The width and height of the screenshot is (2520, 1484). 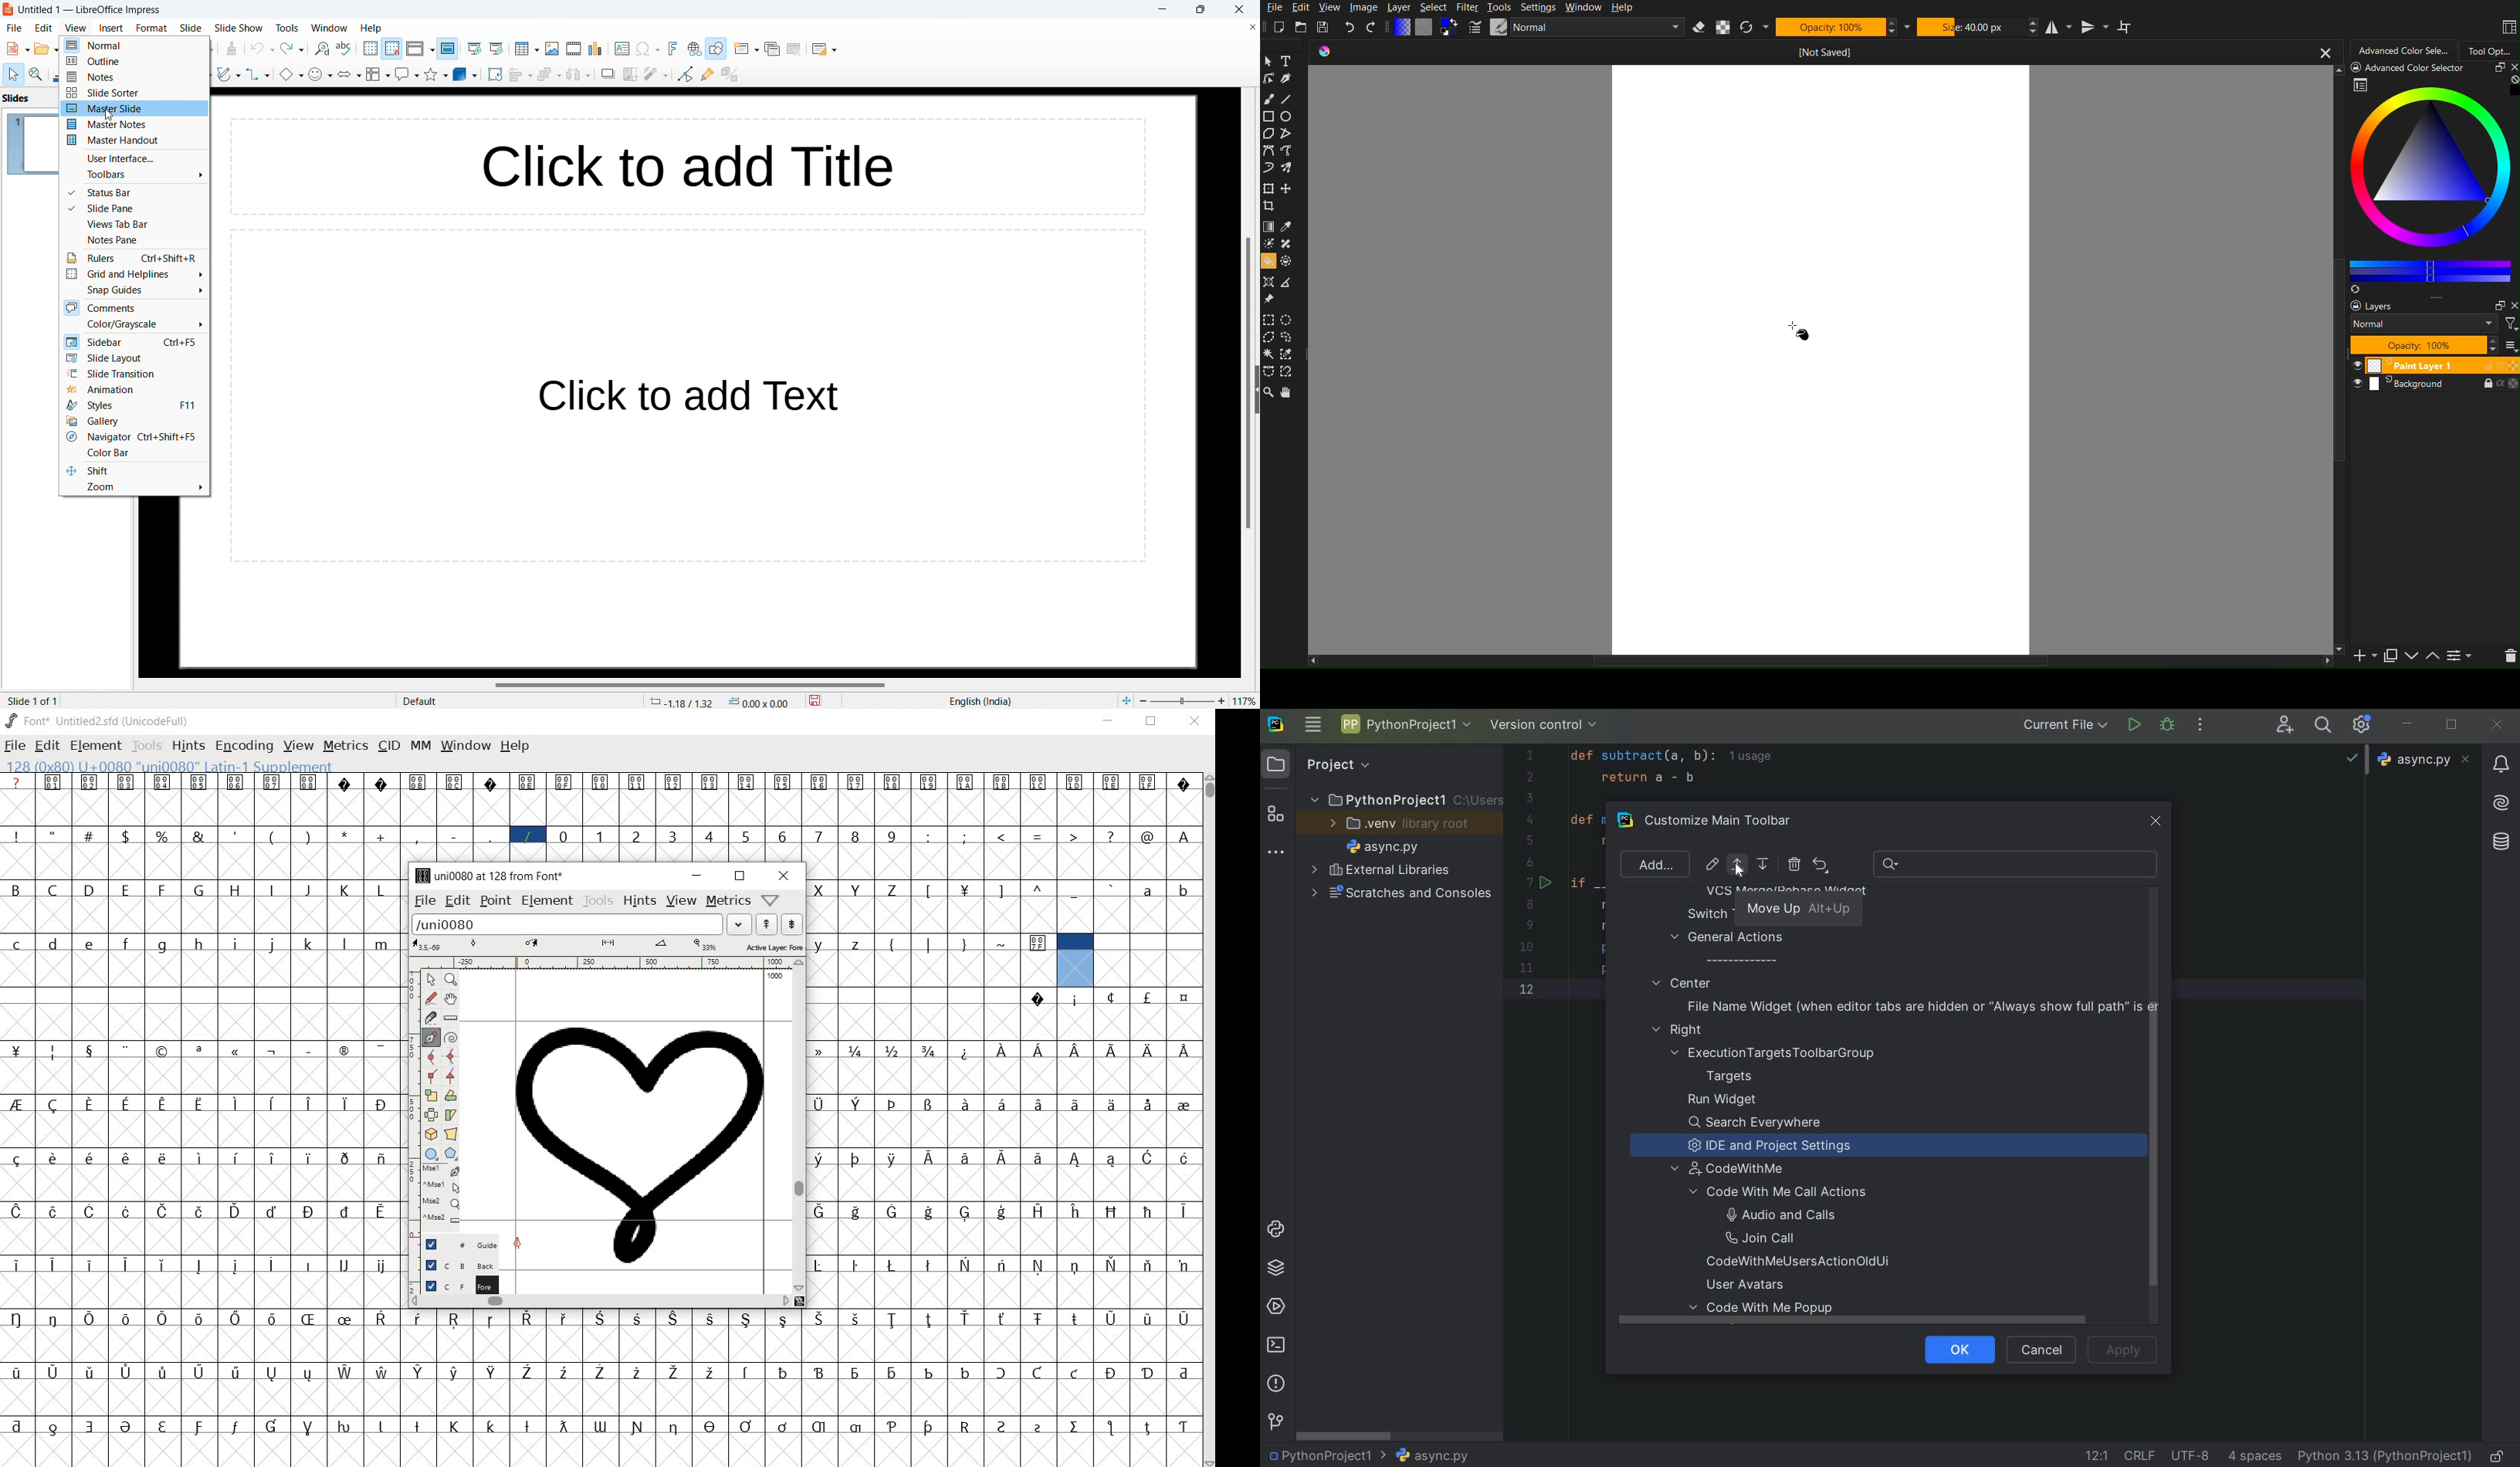 What do you see at coordinates (966, 1104) in the screenshot?
I see `glyph` at bounding box center [966, 1104].